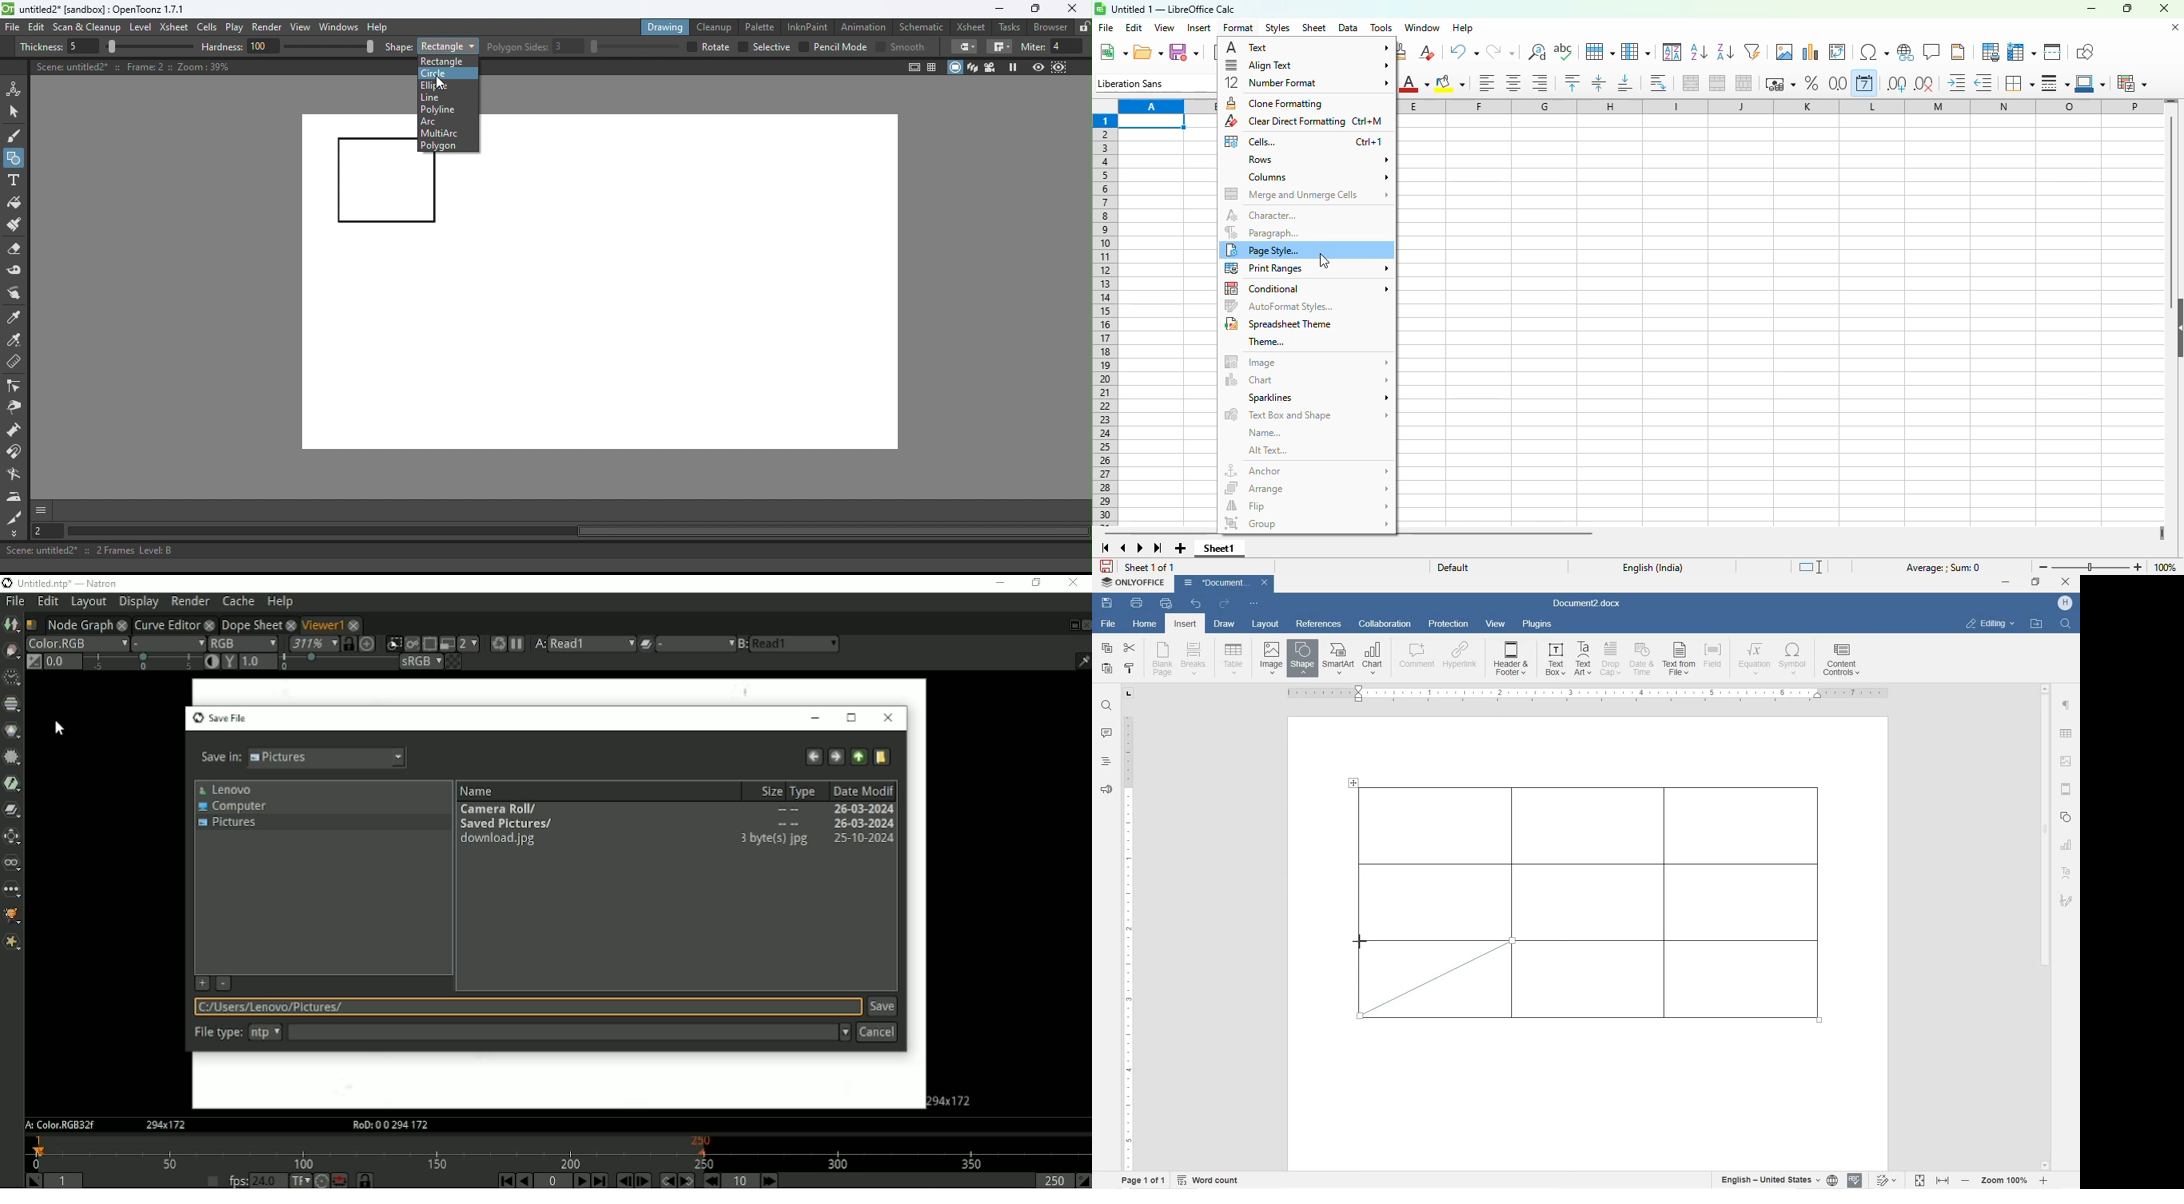 Image resolution: width=2184 pixels, height=1204 pixels. Describe the element at coordinates (913, 67) in the screenshot. I see `Safe area` at that location.